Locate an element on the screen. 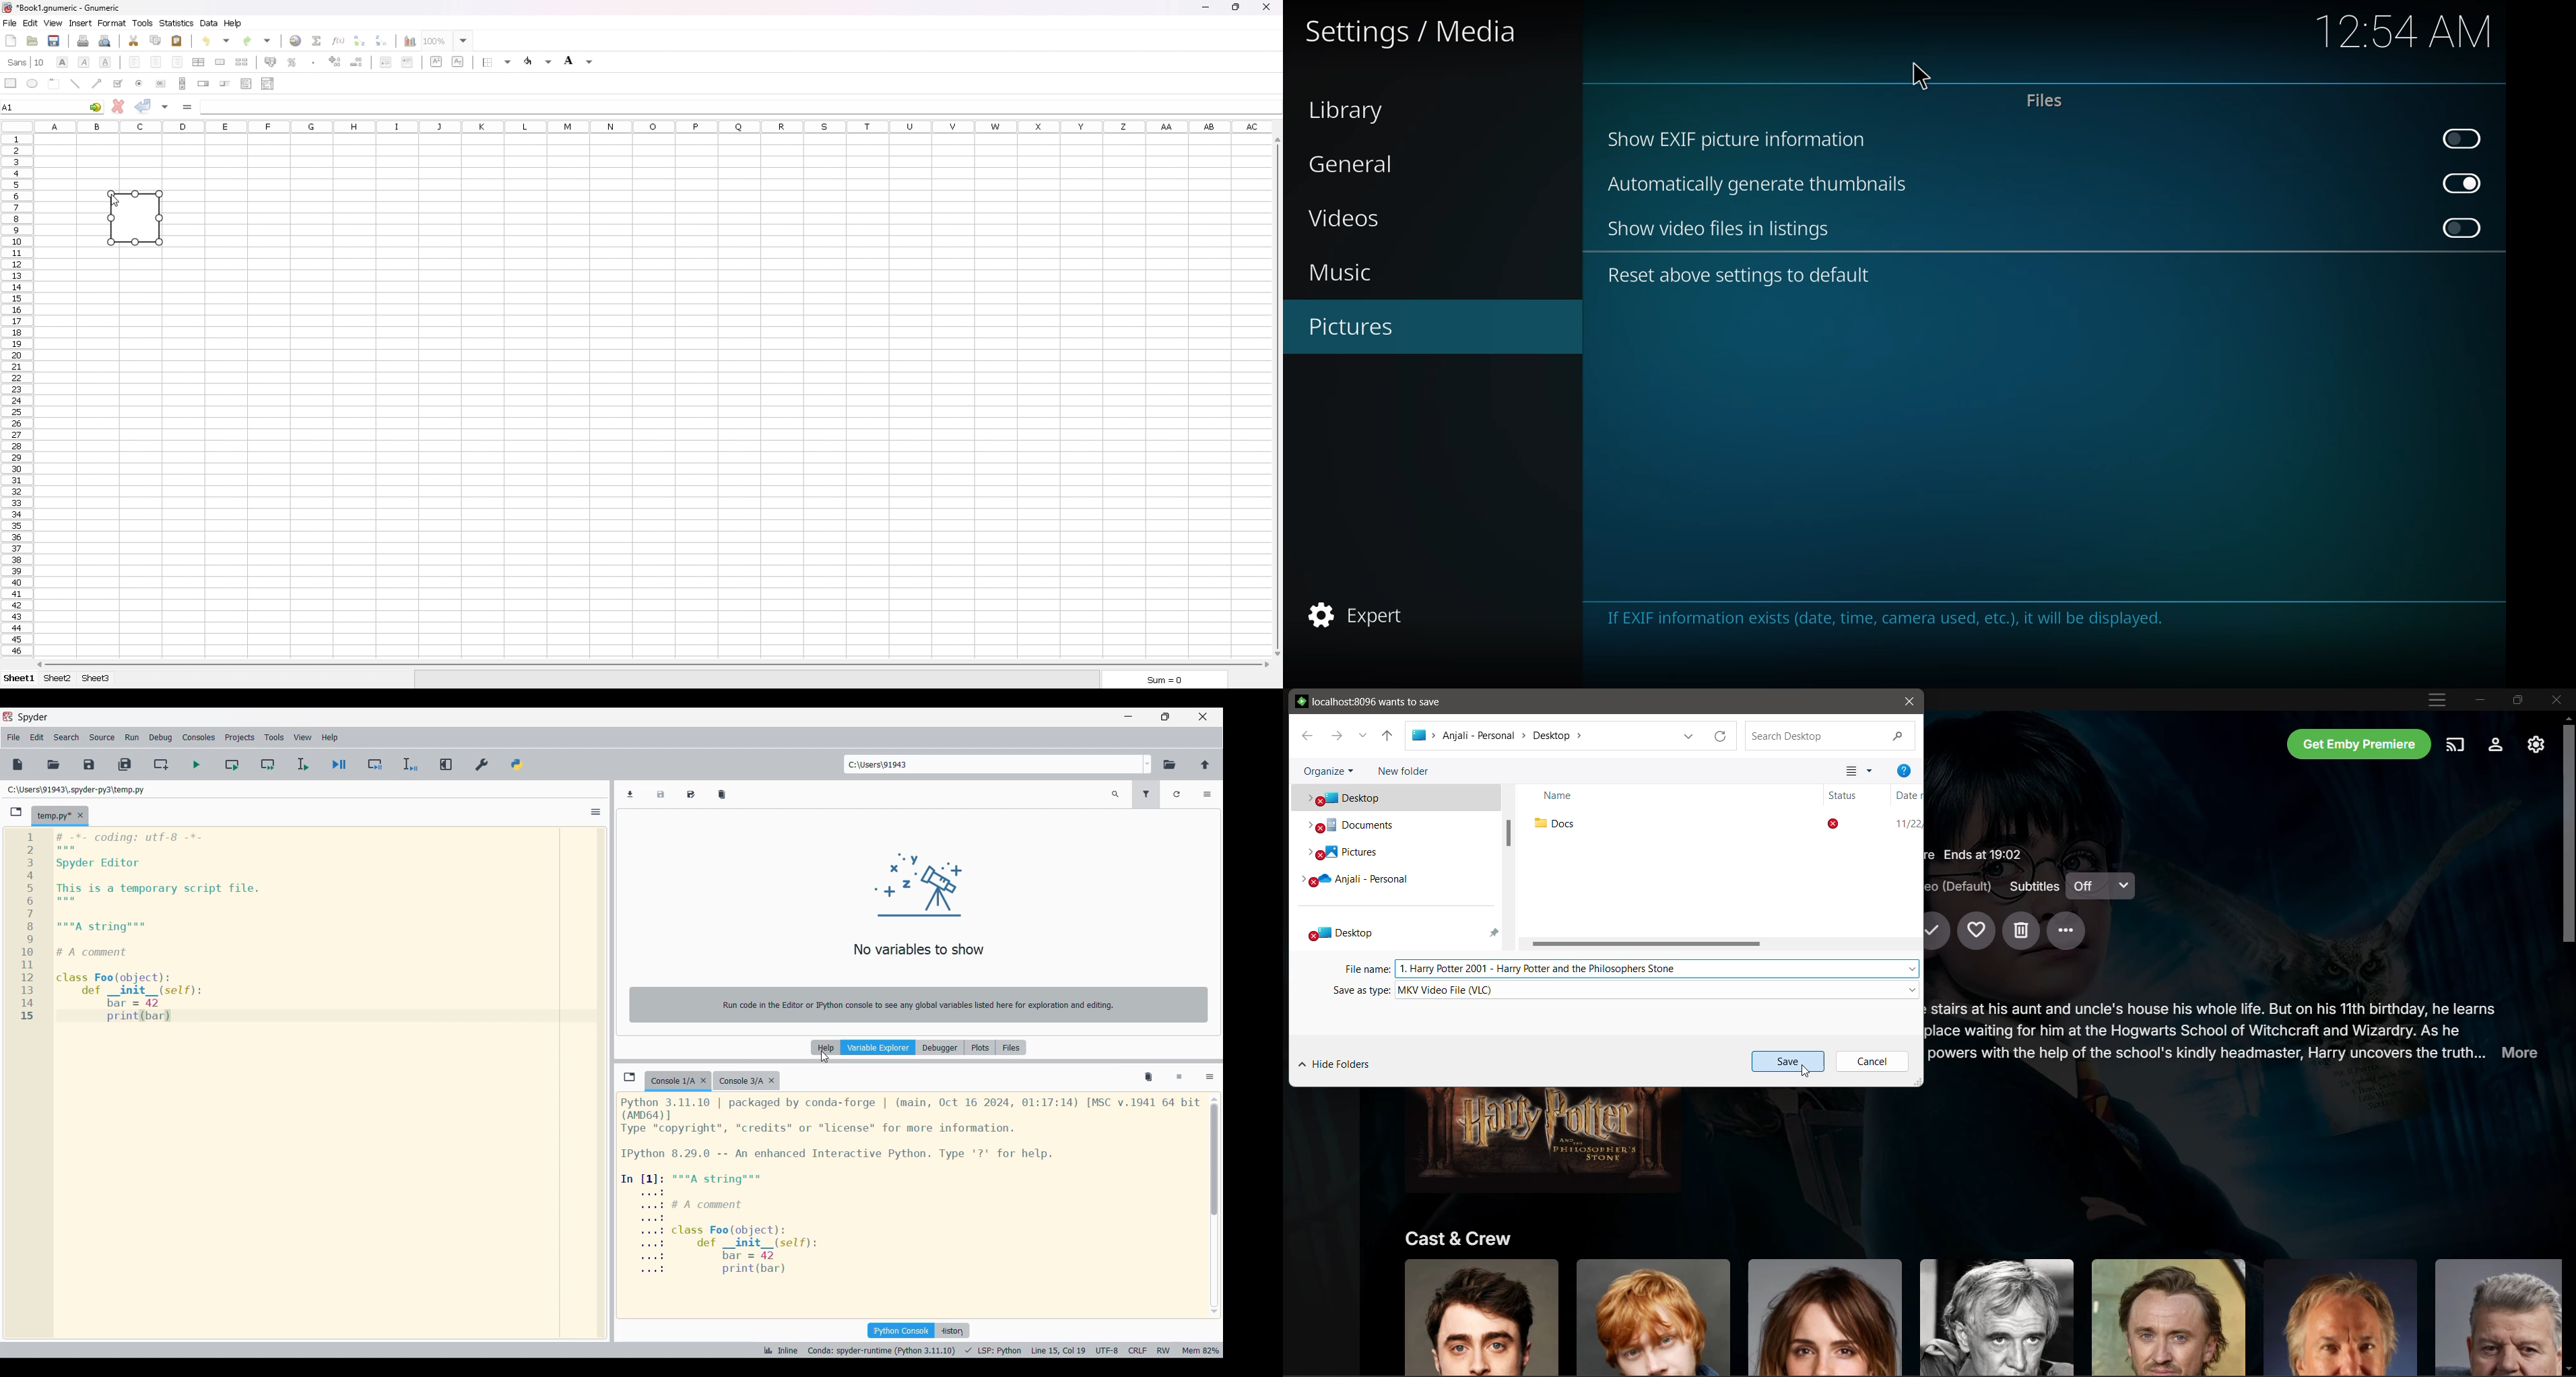 The image size is (2576, 1400). UTF 8 is located at coordinates (1108, 1349).